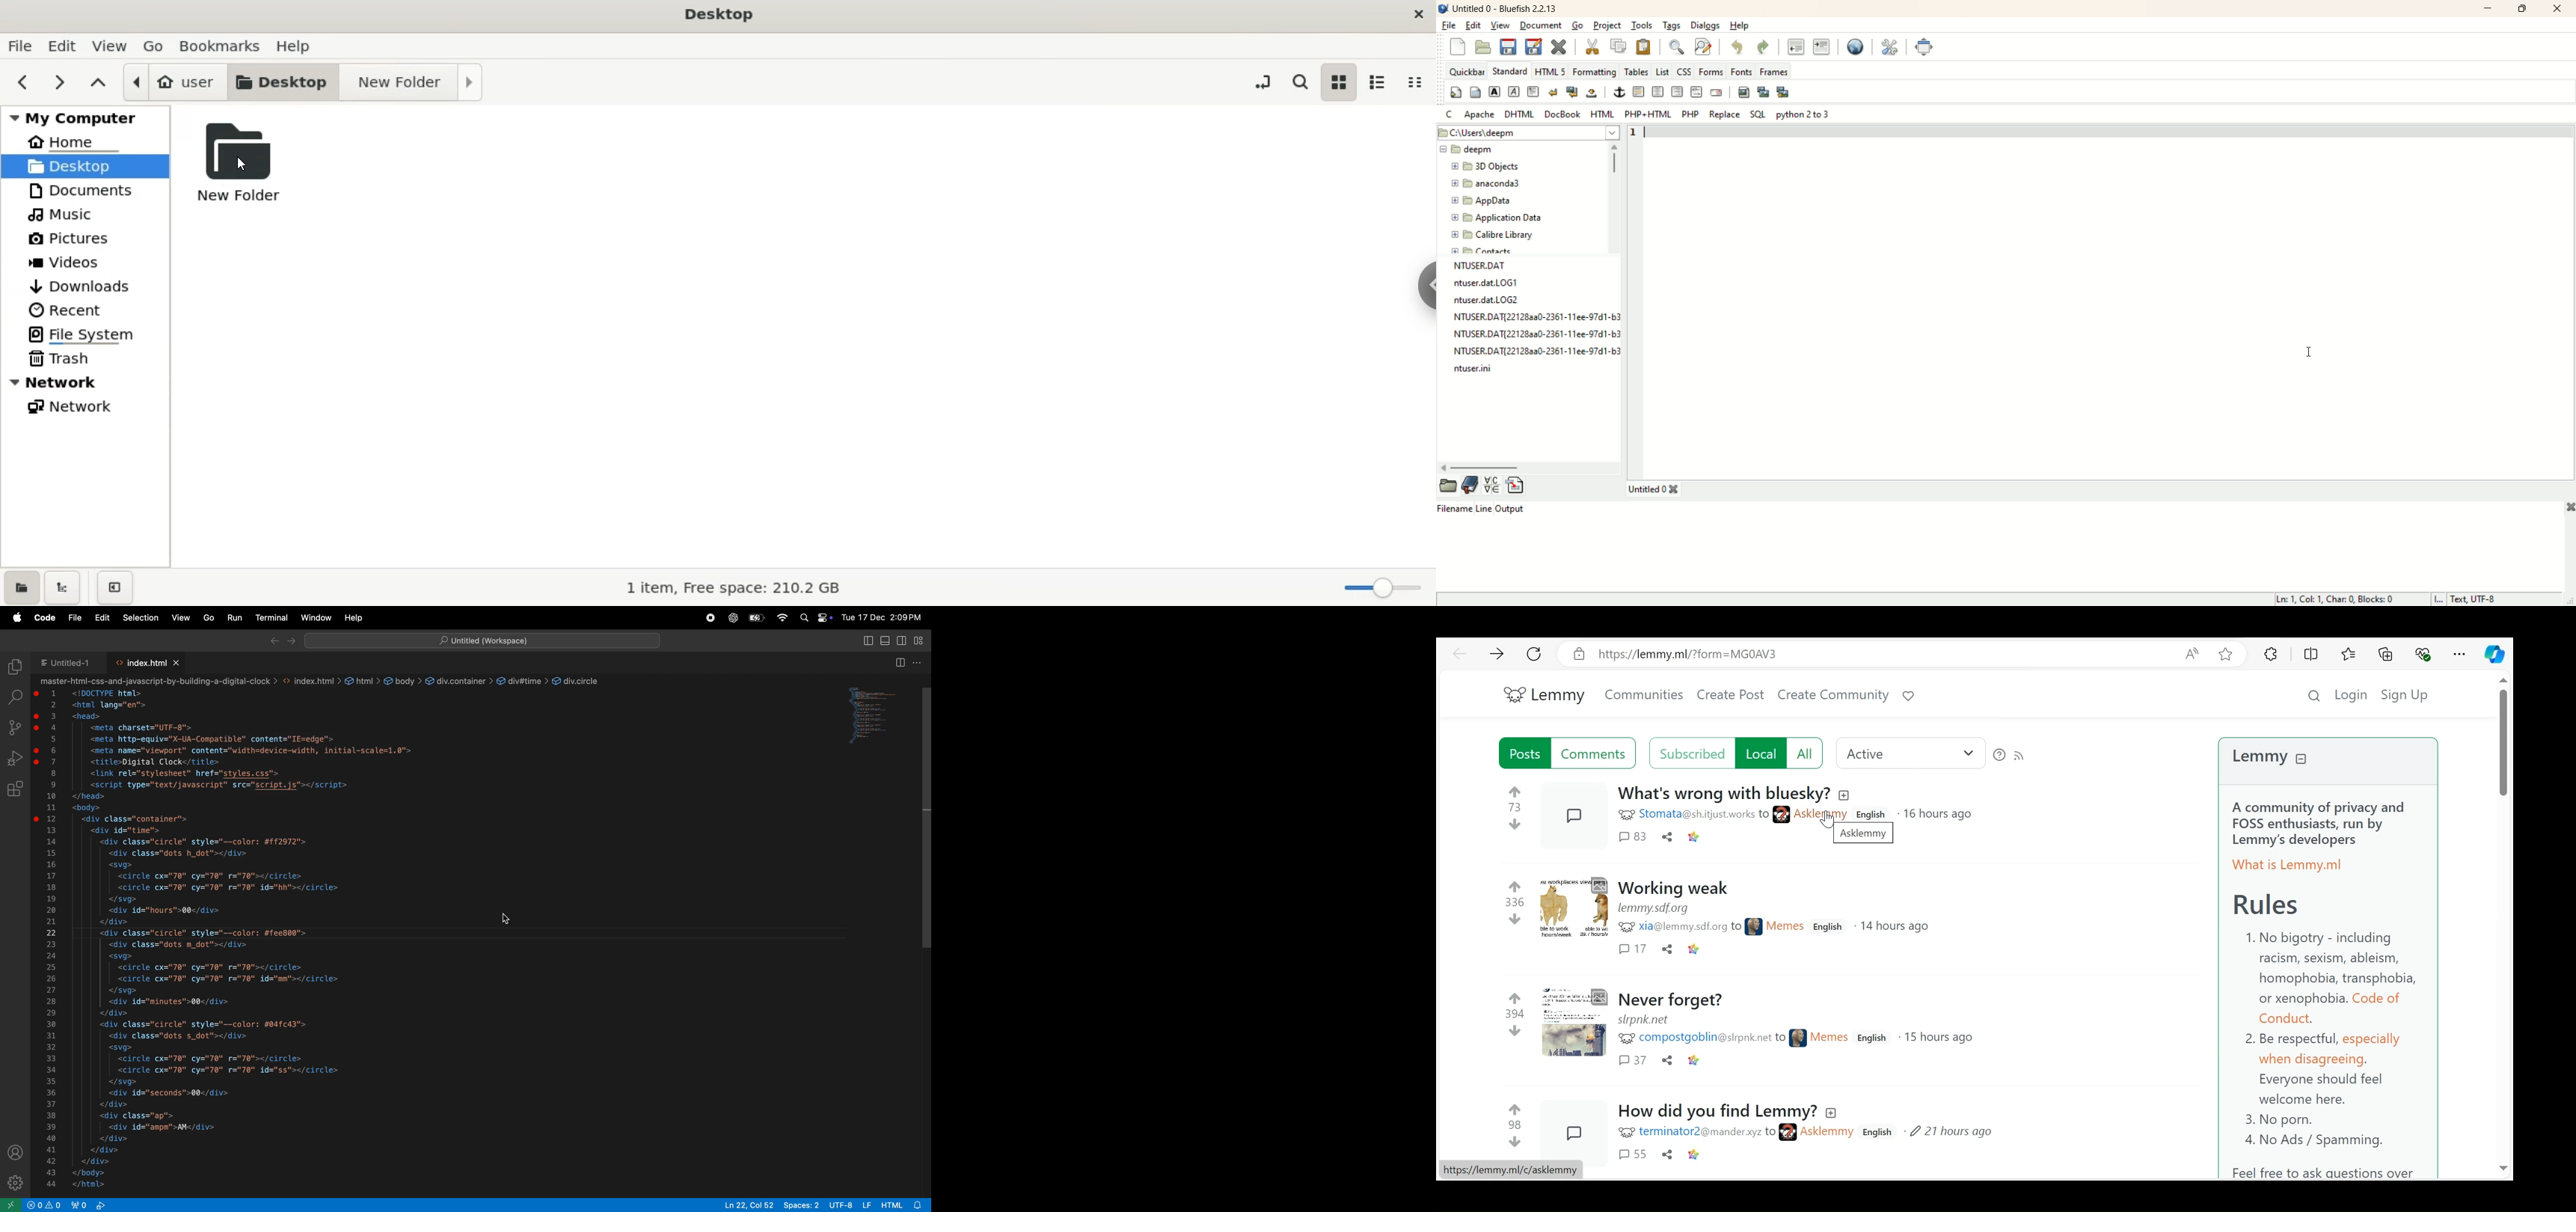 The height and width of the screenshot is (1232, 2576). Describe the element at coordinates (1738, 48) in the screenshot. I see `undo` at that location.